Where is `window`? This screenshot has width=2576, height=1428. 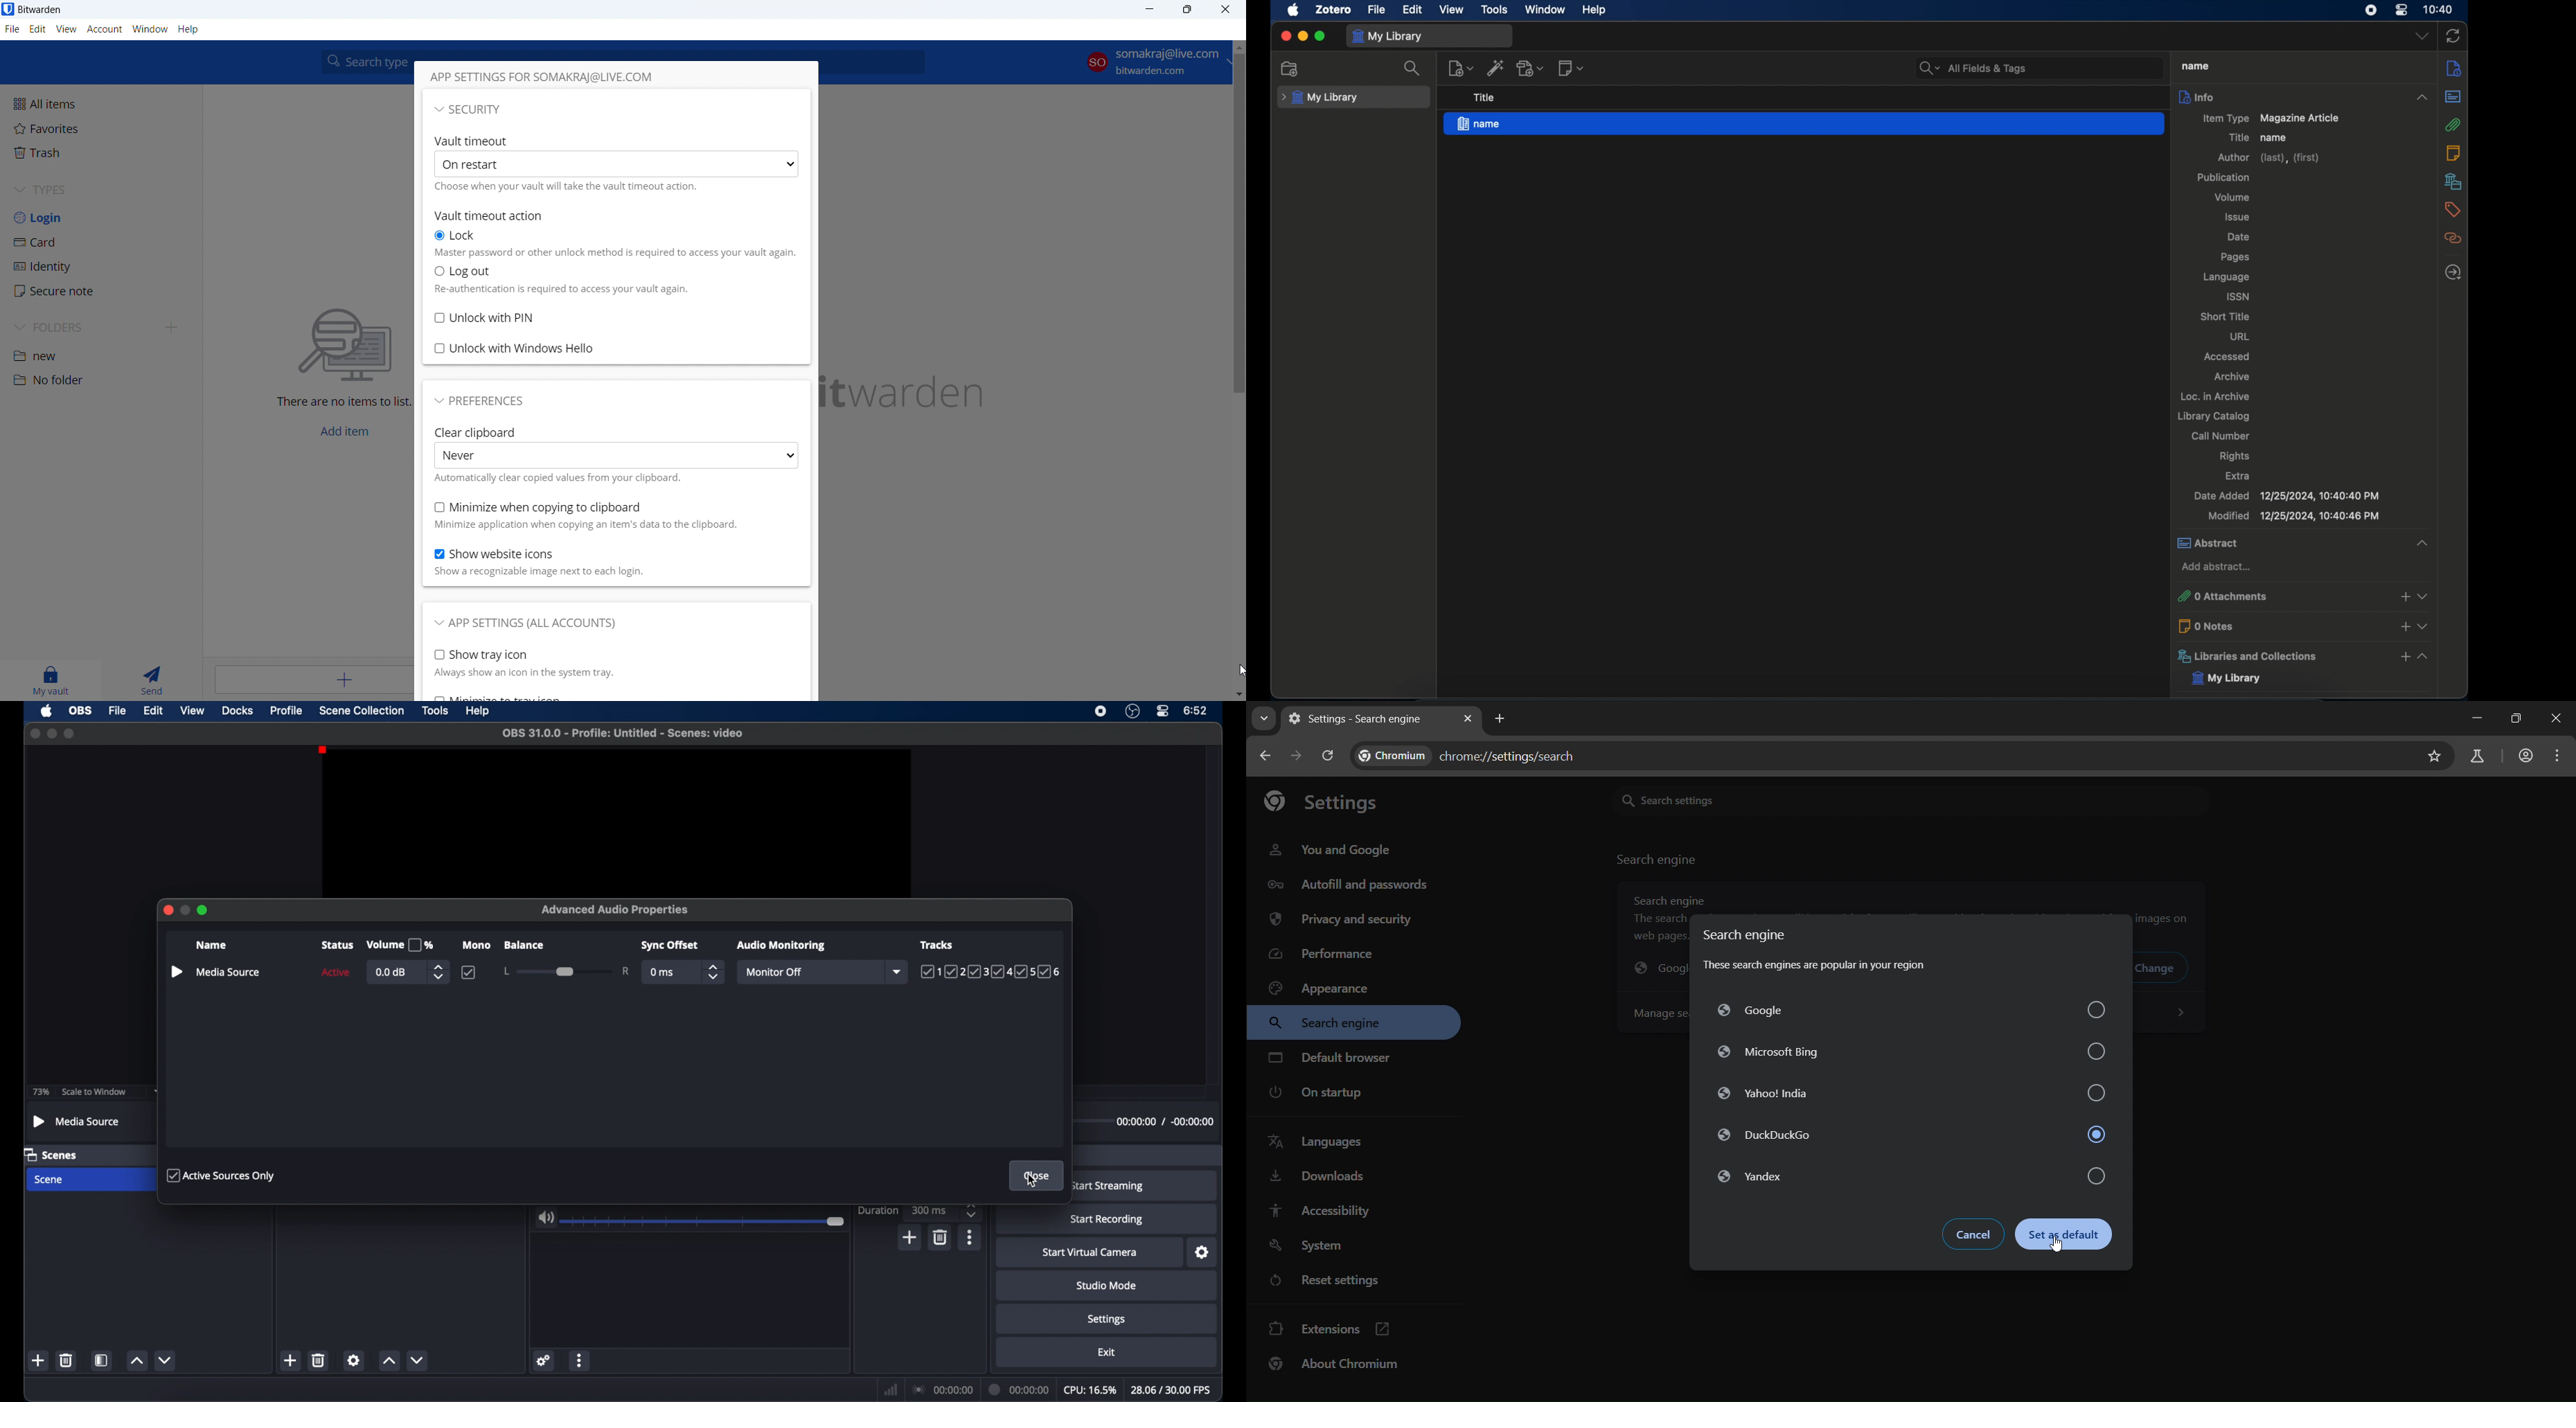 window is located at coordinates (1546, 10).